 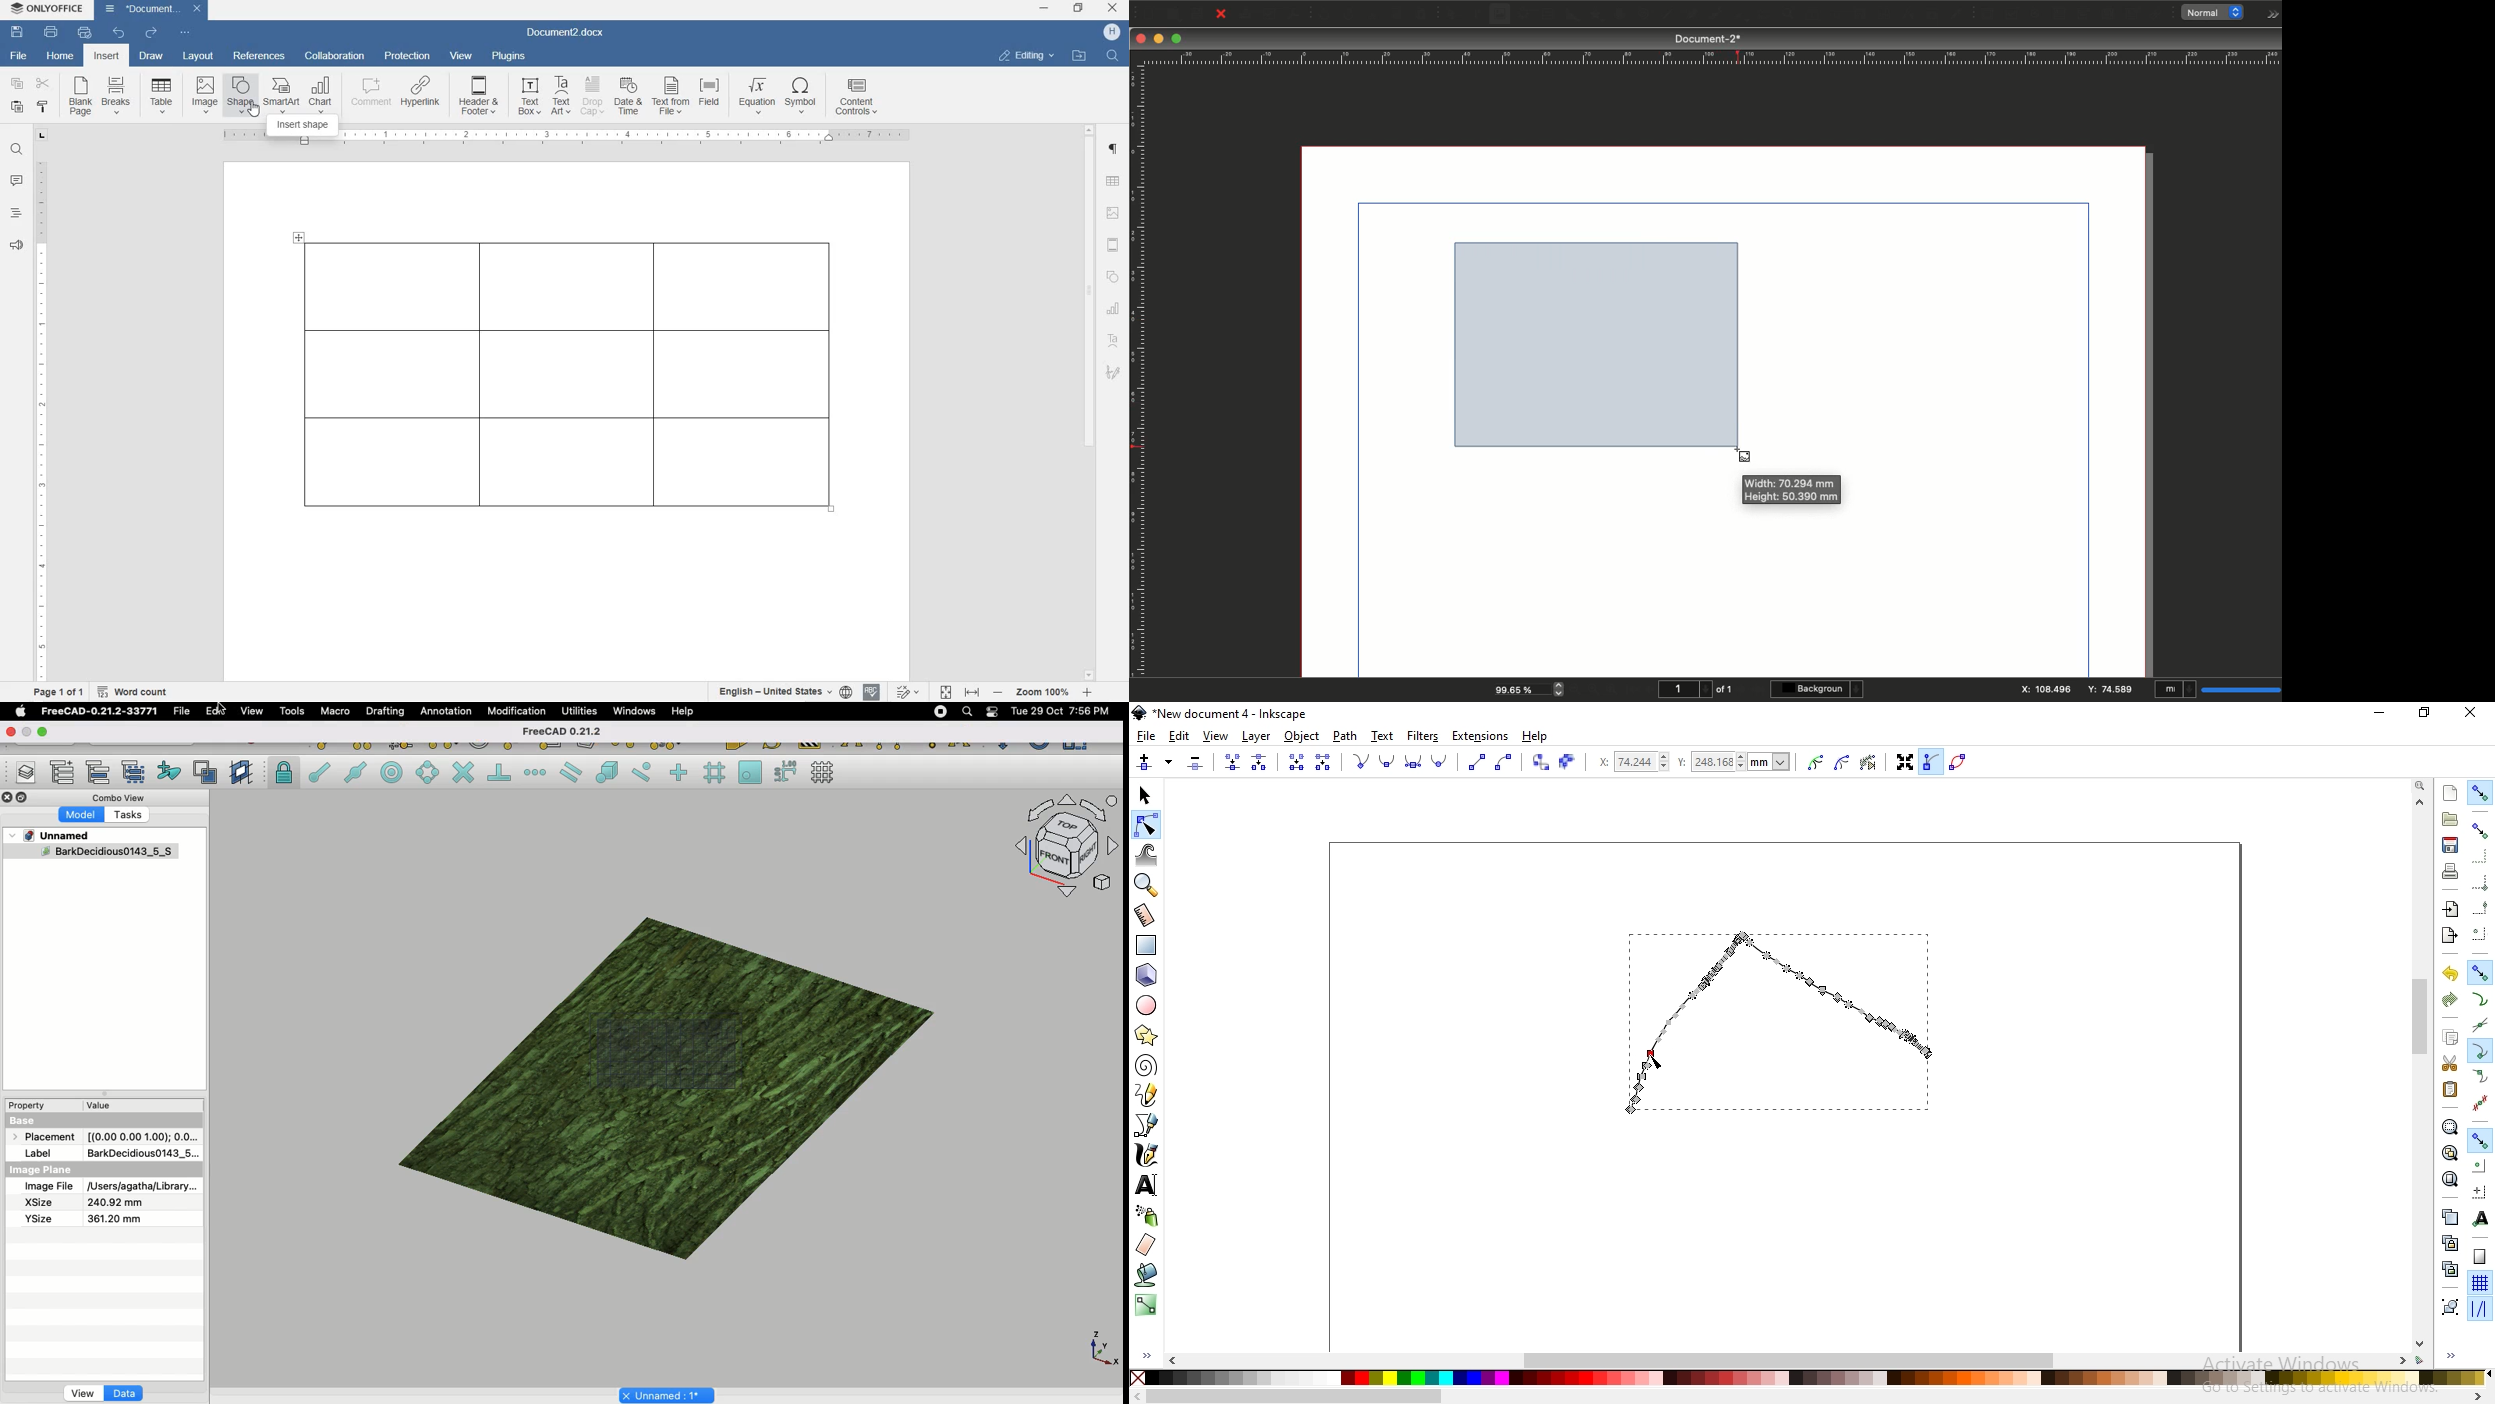 What do you see at coordinates (1221, 14) in the screenshot?
I see `Close` at bounding box center [1221, 14].